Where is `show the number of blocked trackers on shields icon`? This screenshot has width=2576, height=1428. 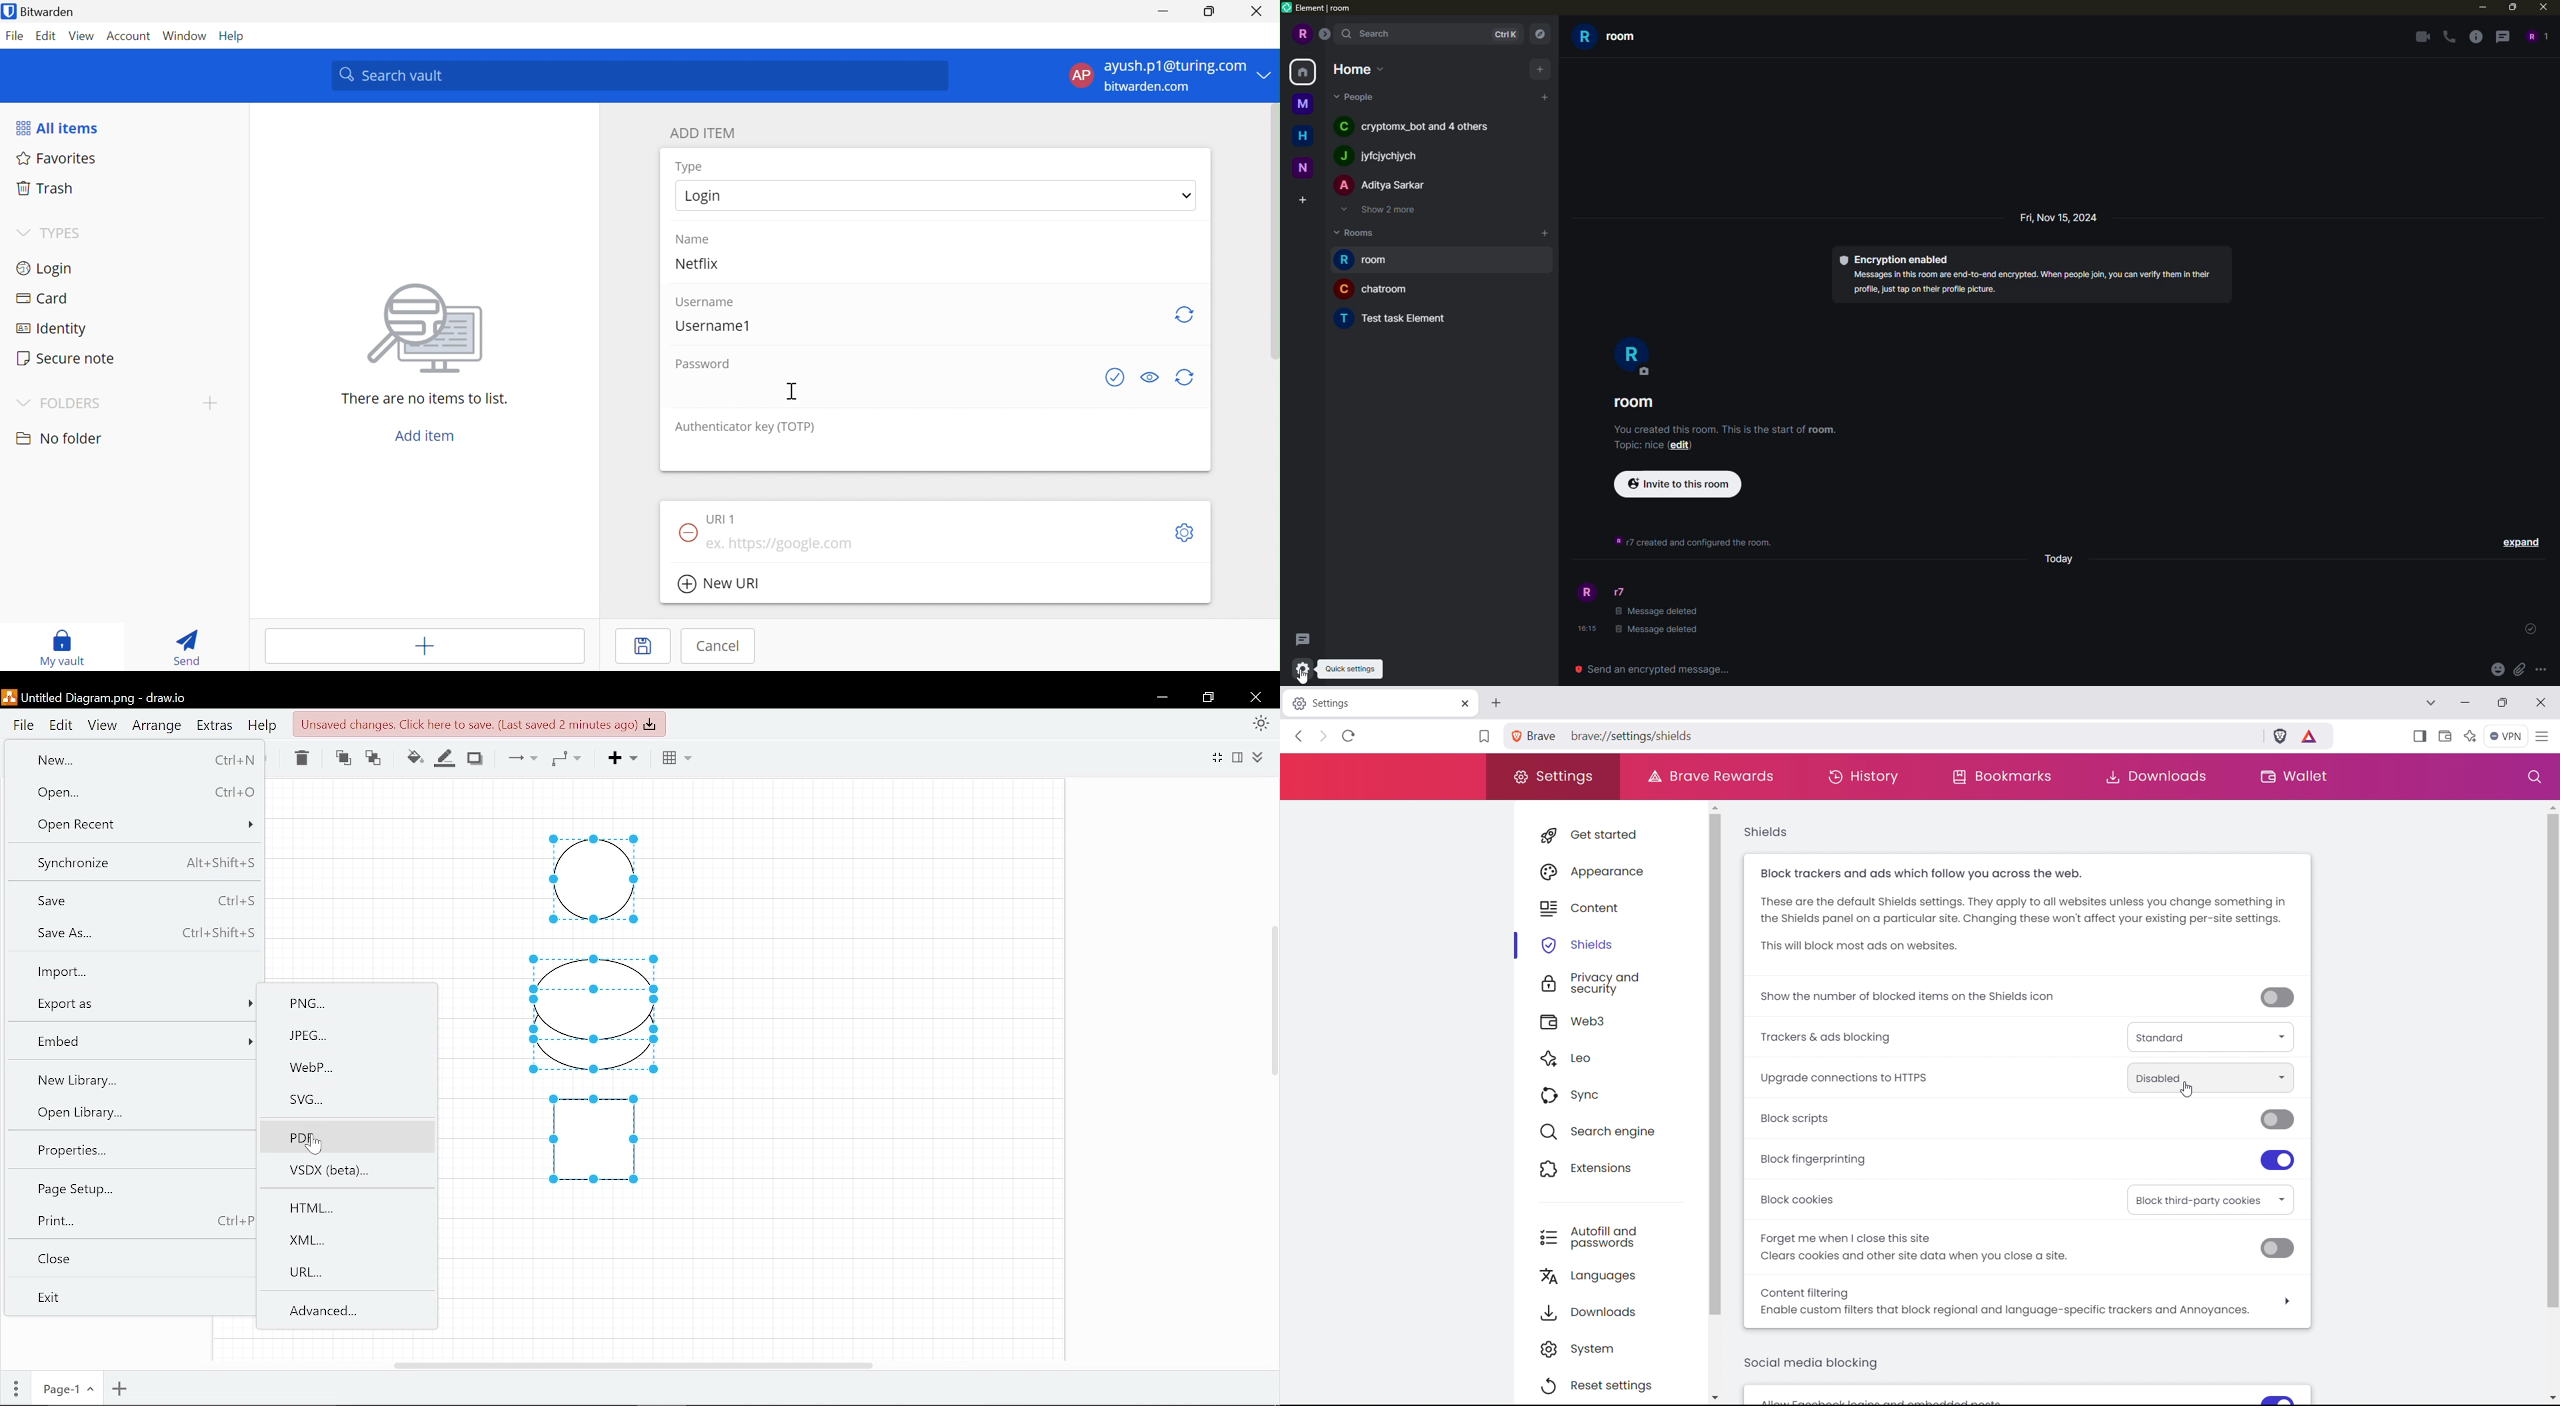 show the number of blocked trackers on shields icon is located at coordinates (1909, 997).